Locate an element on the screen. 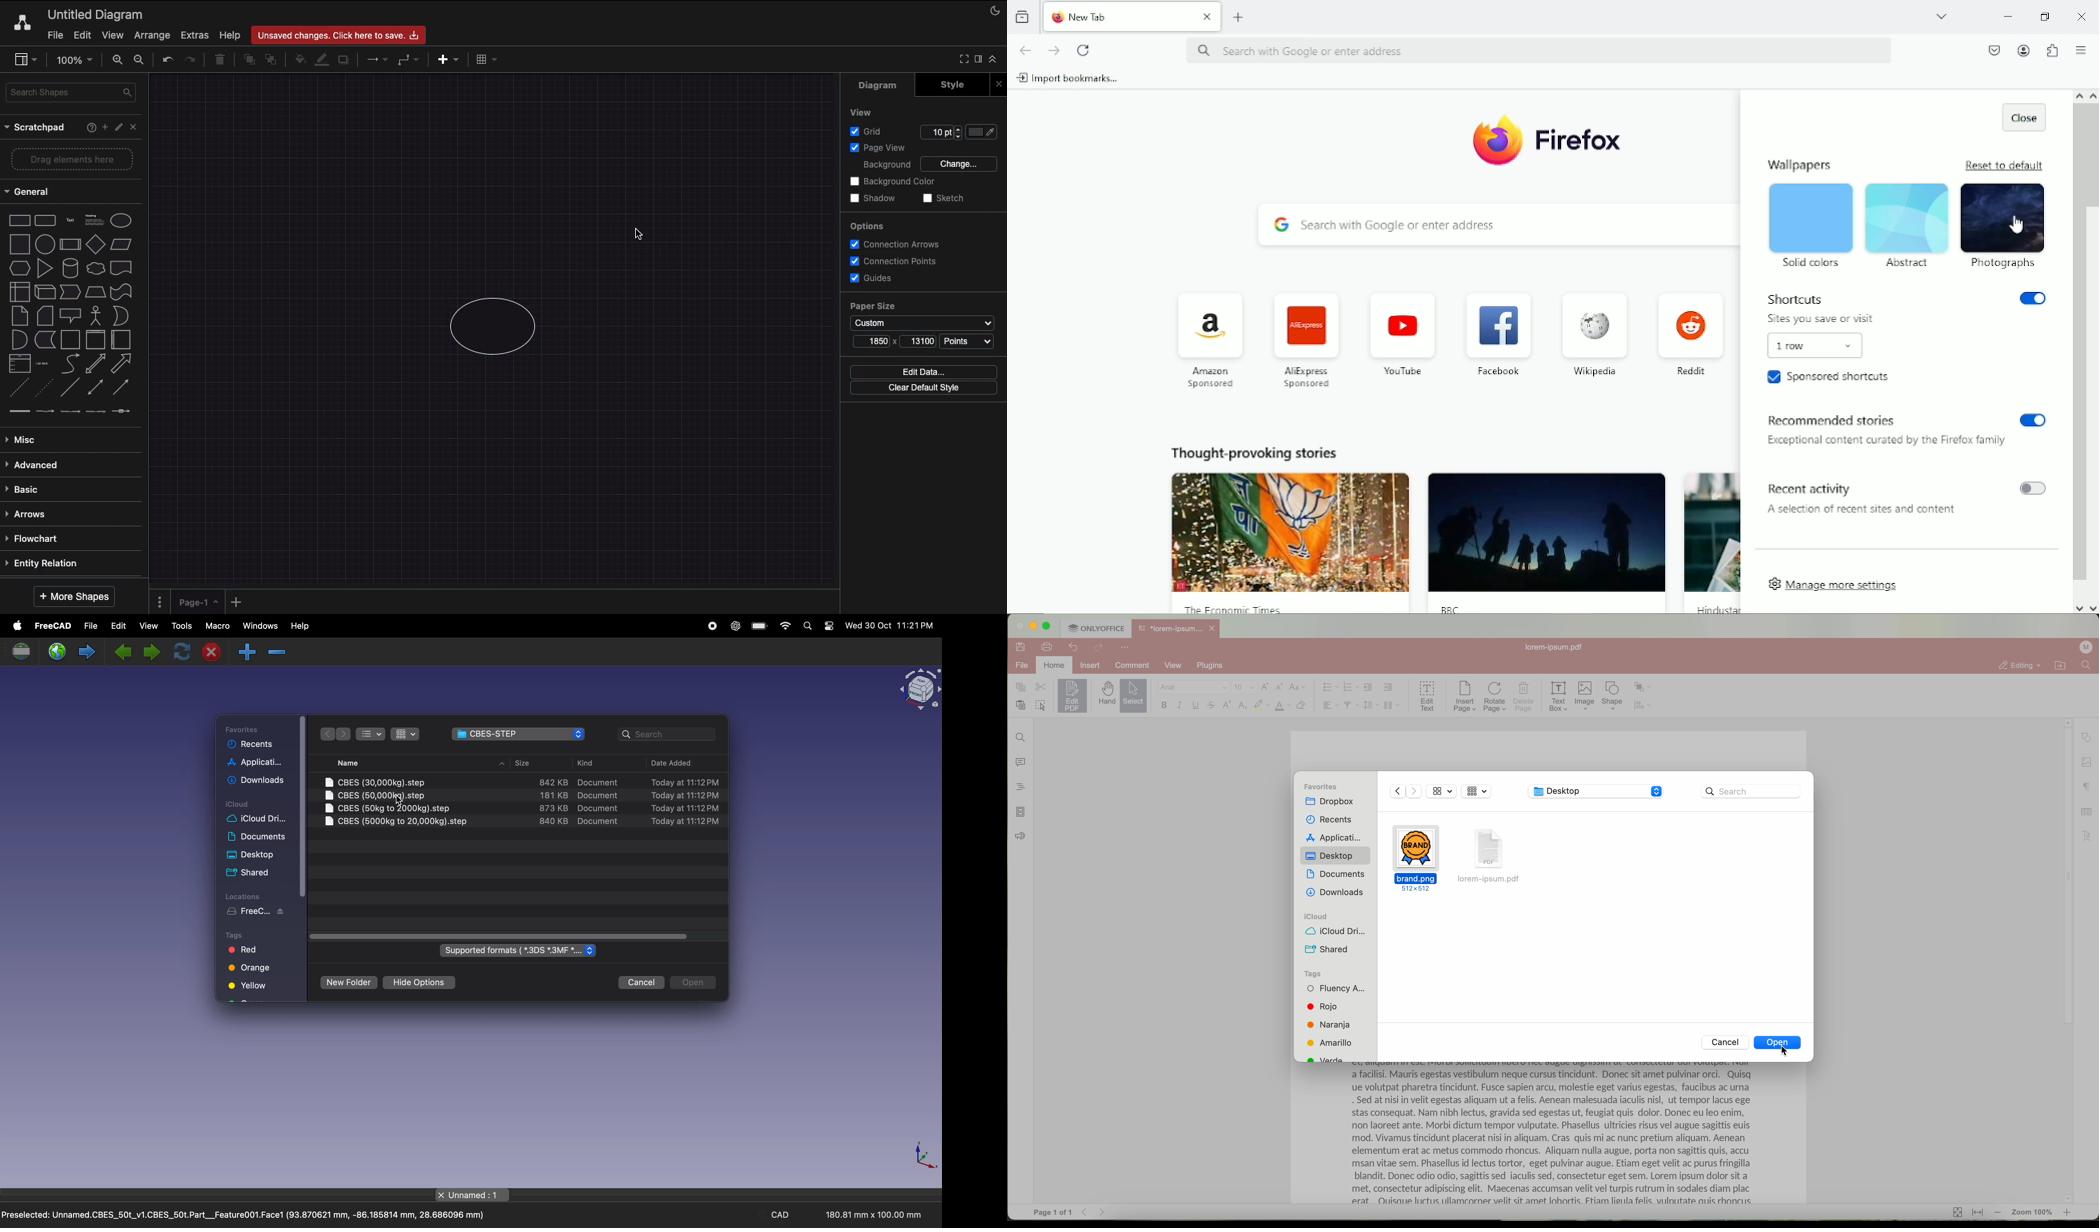 This screenshot has height=1232, width=2100. More shapes is located at coordinates (73, 596).